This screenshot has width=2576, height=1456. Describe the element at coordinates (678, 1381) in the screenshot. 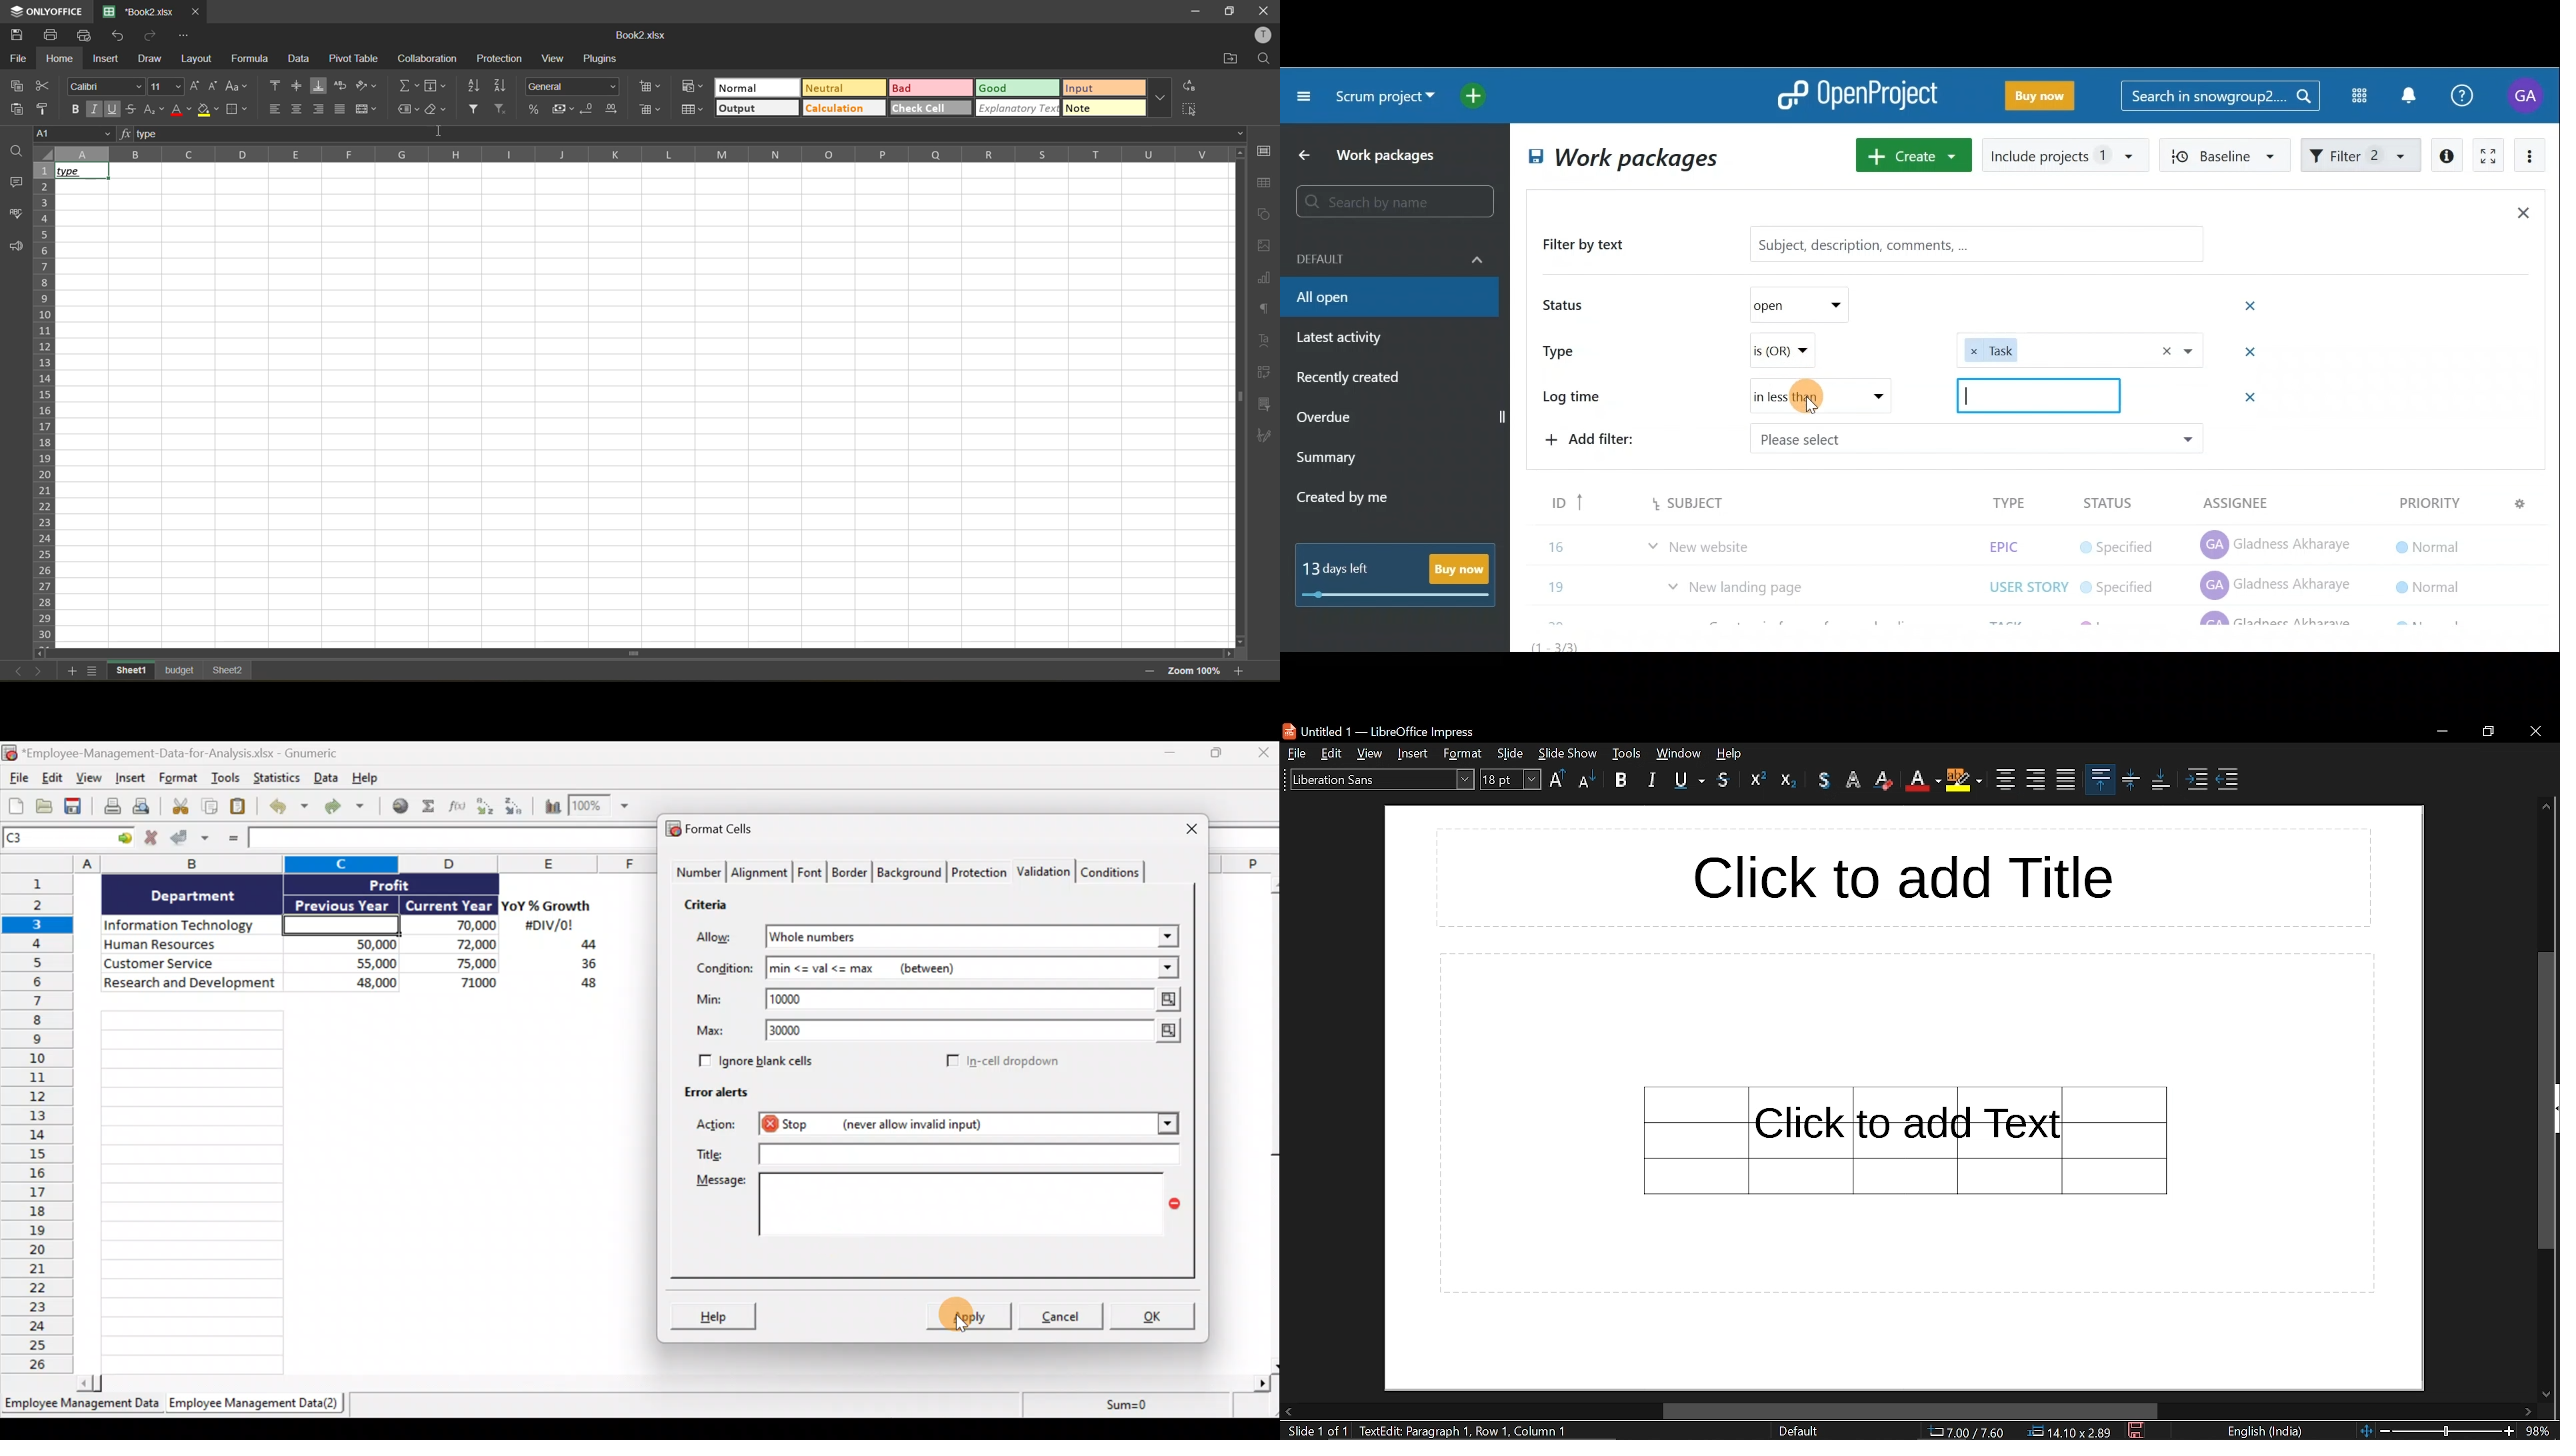

I see `Scroll bar` at that location.